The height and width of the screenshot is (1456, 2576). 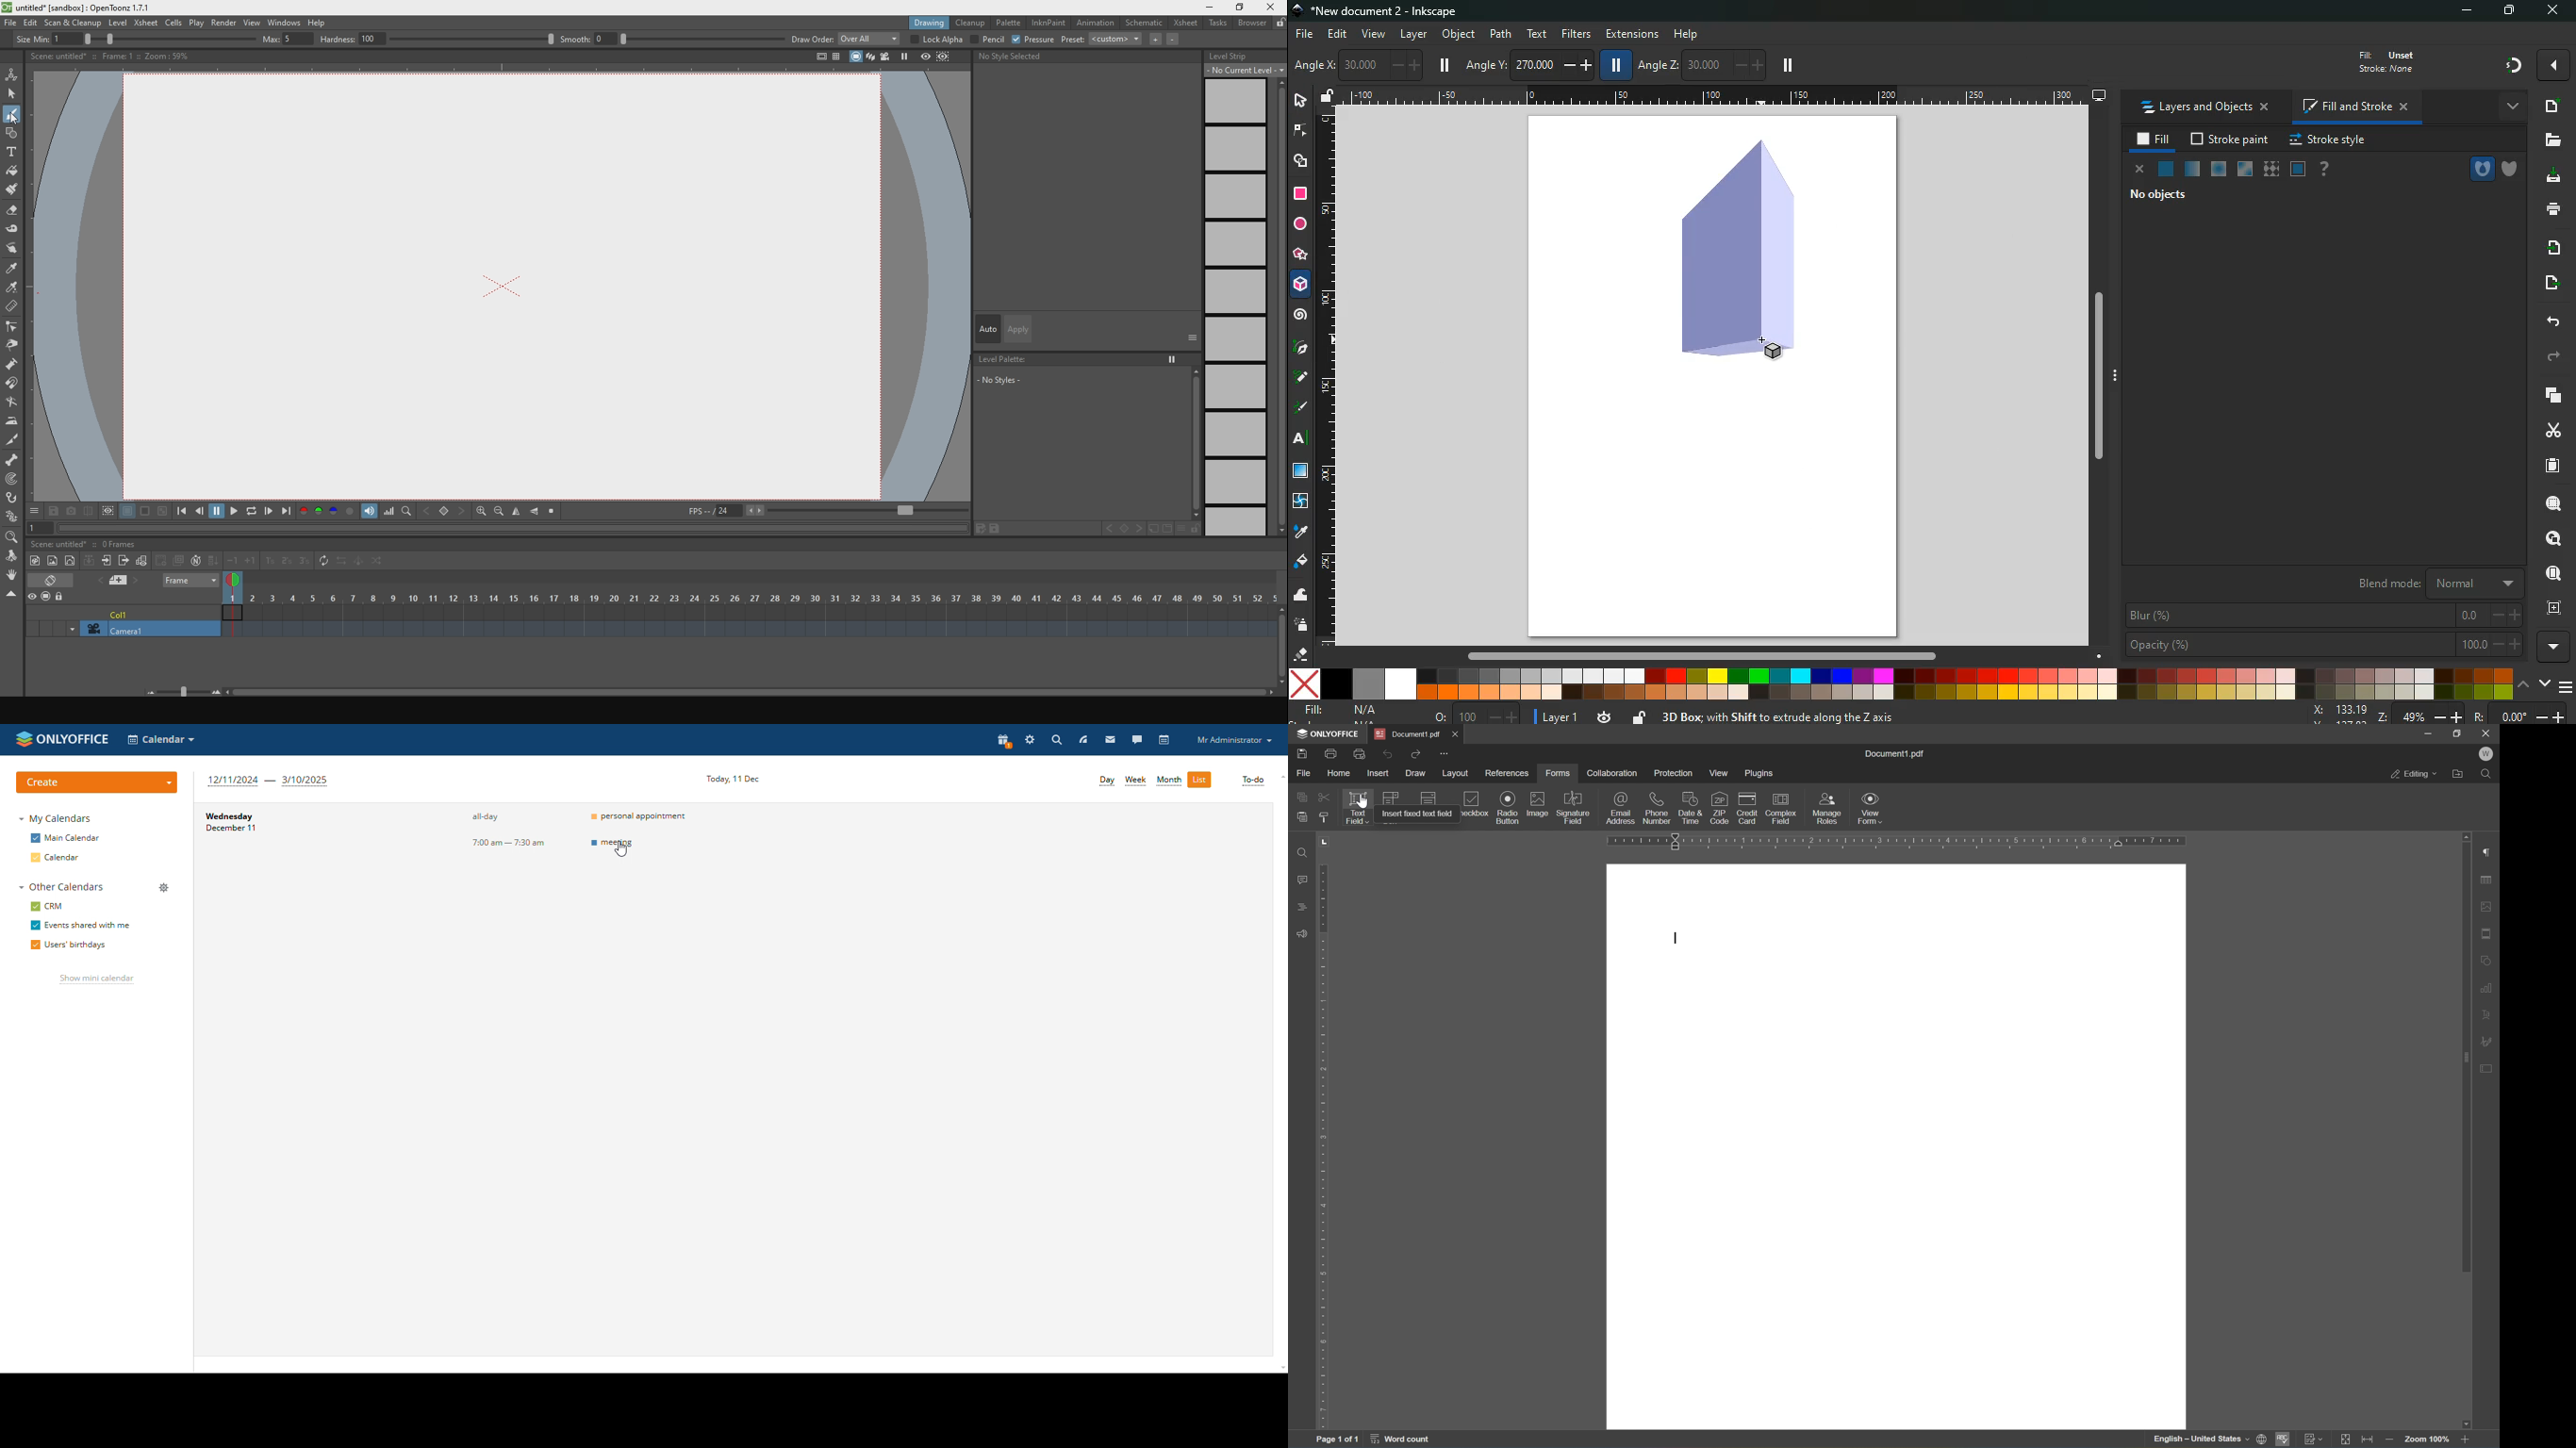 What do you see at coordinates (13, 289) in the screenshot?
I see `color select` at bounding box center [13, 289].